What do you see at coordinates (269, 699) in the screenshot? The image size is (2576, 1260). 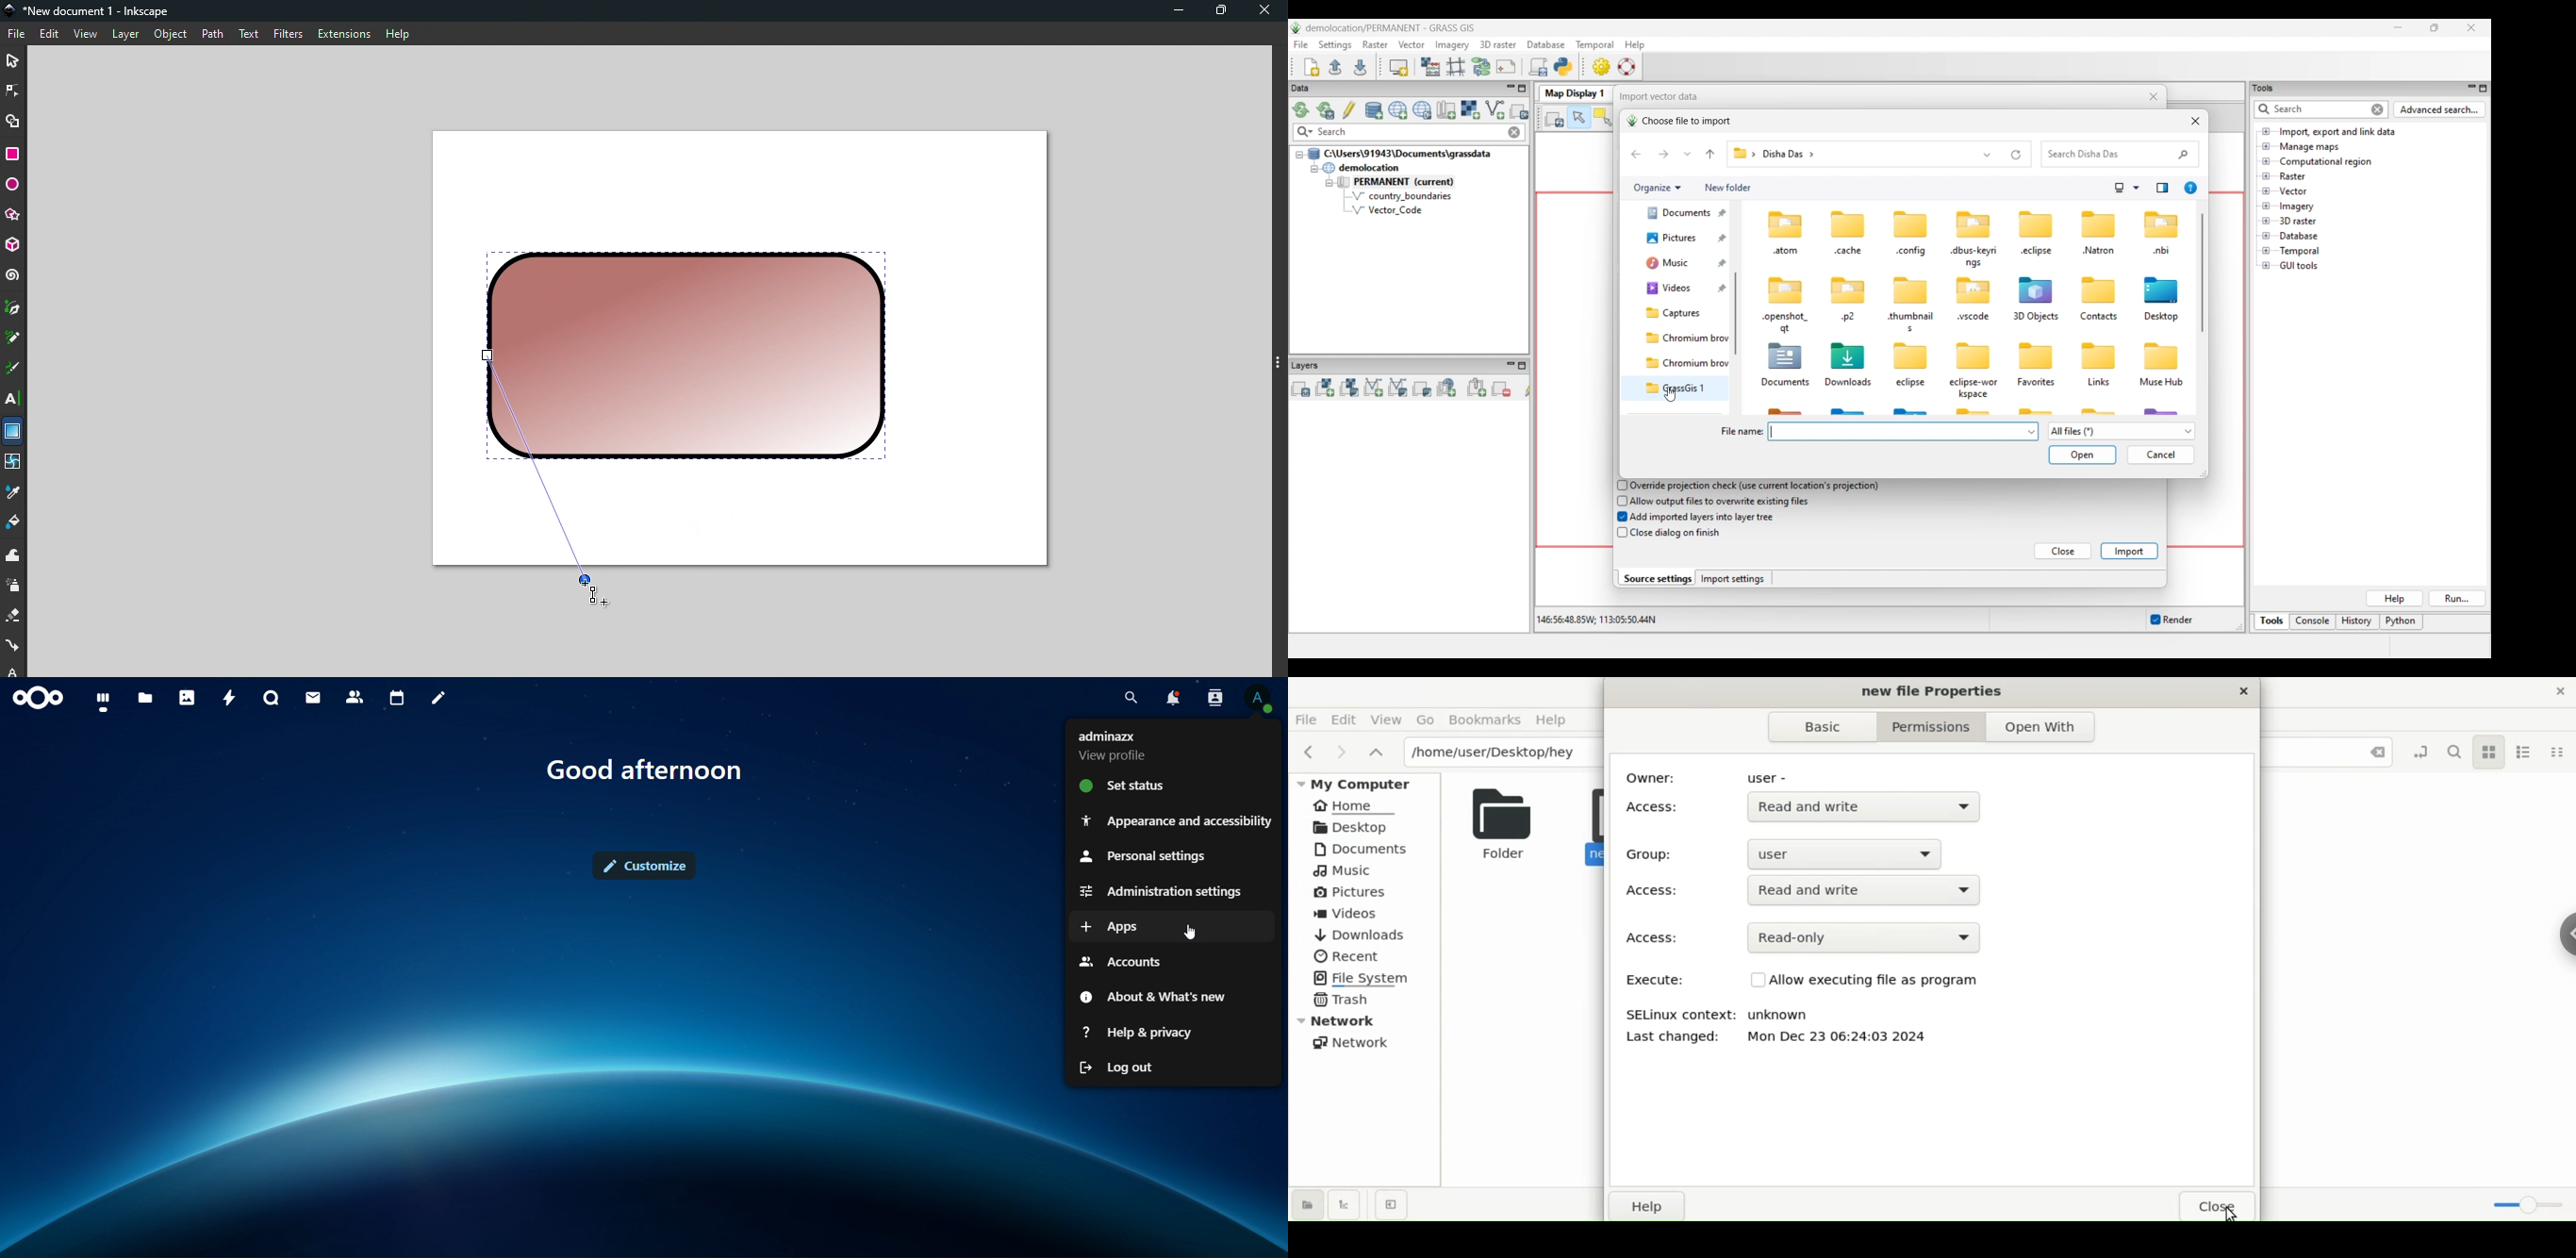 I see `talk` at bounding box center [269, 699].